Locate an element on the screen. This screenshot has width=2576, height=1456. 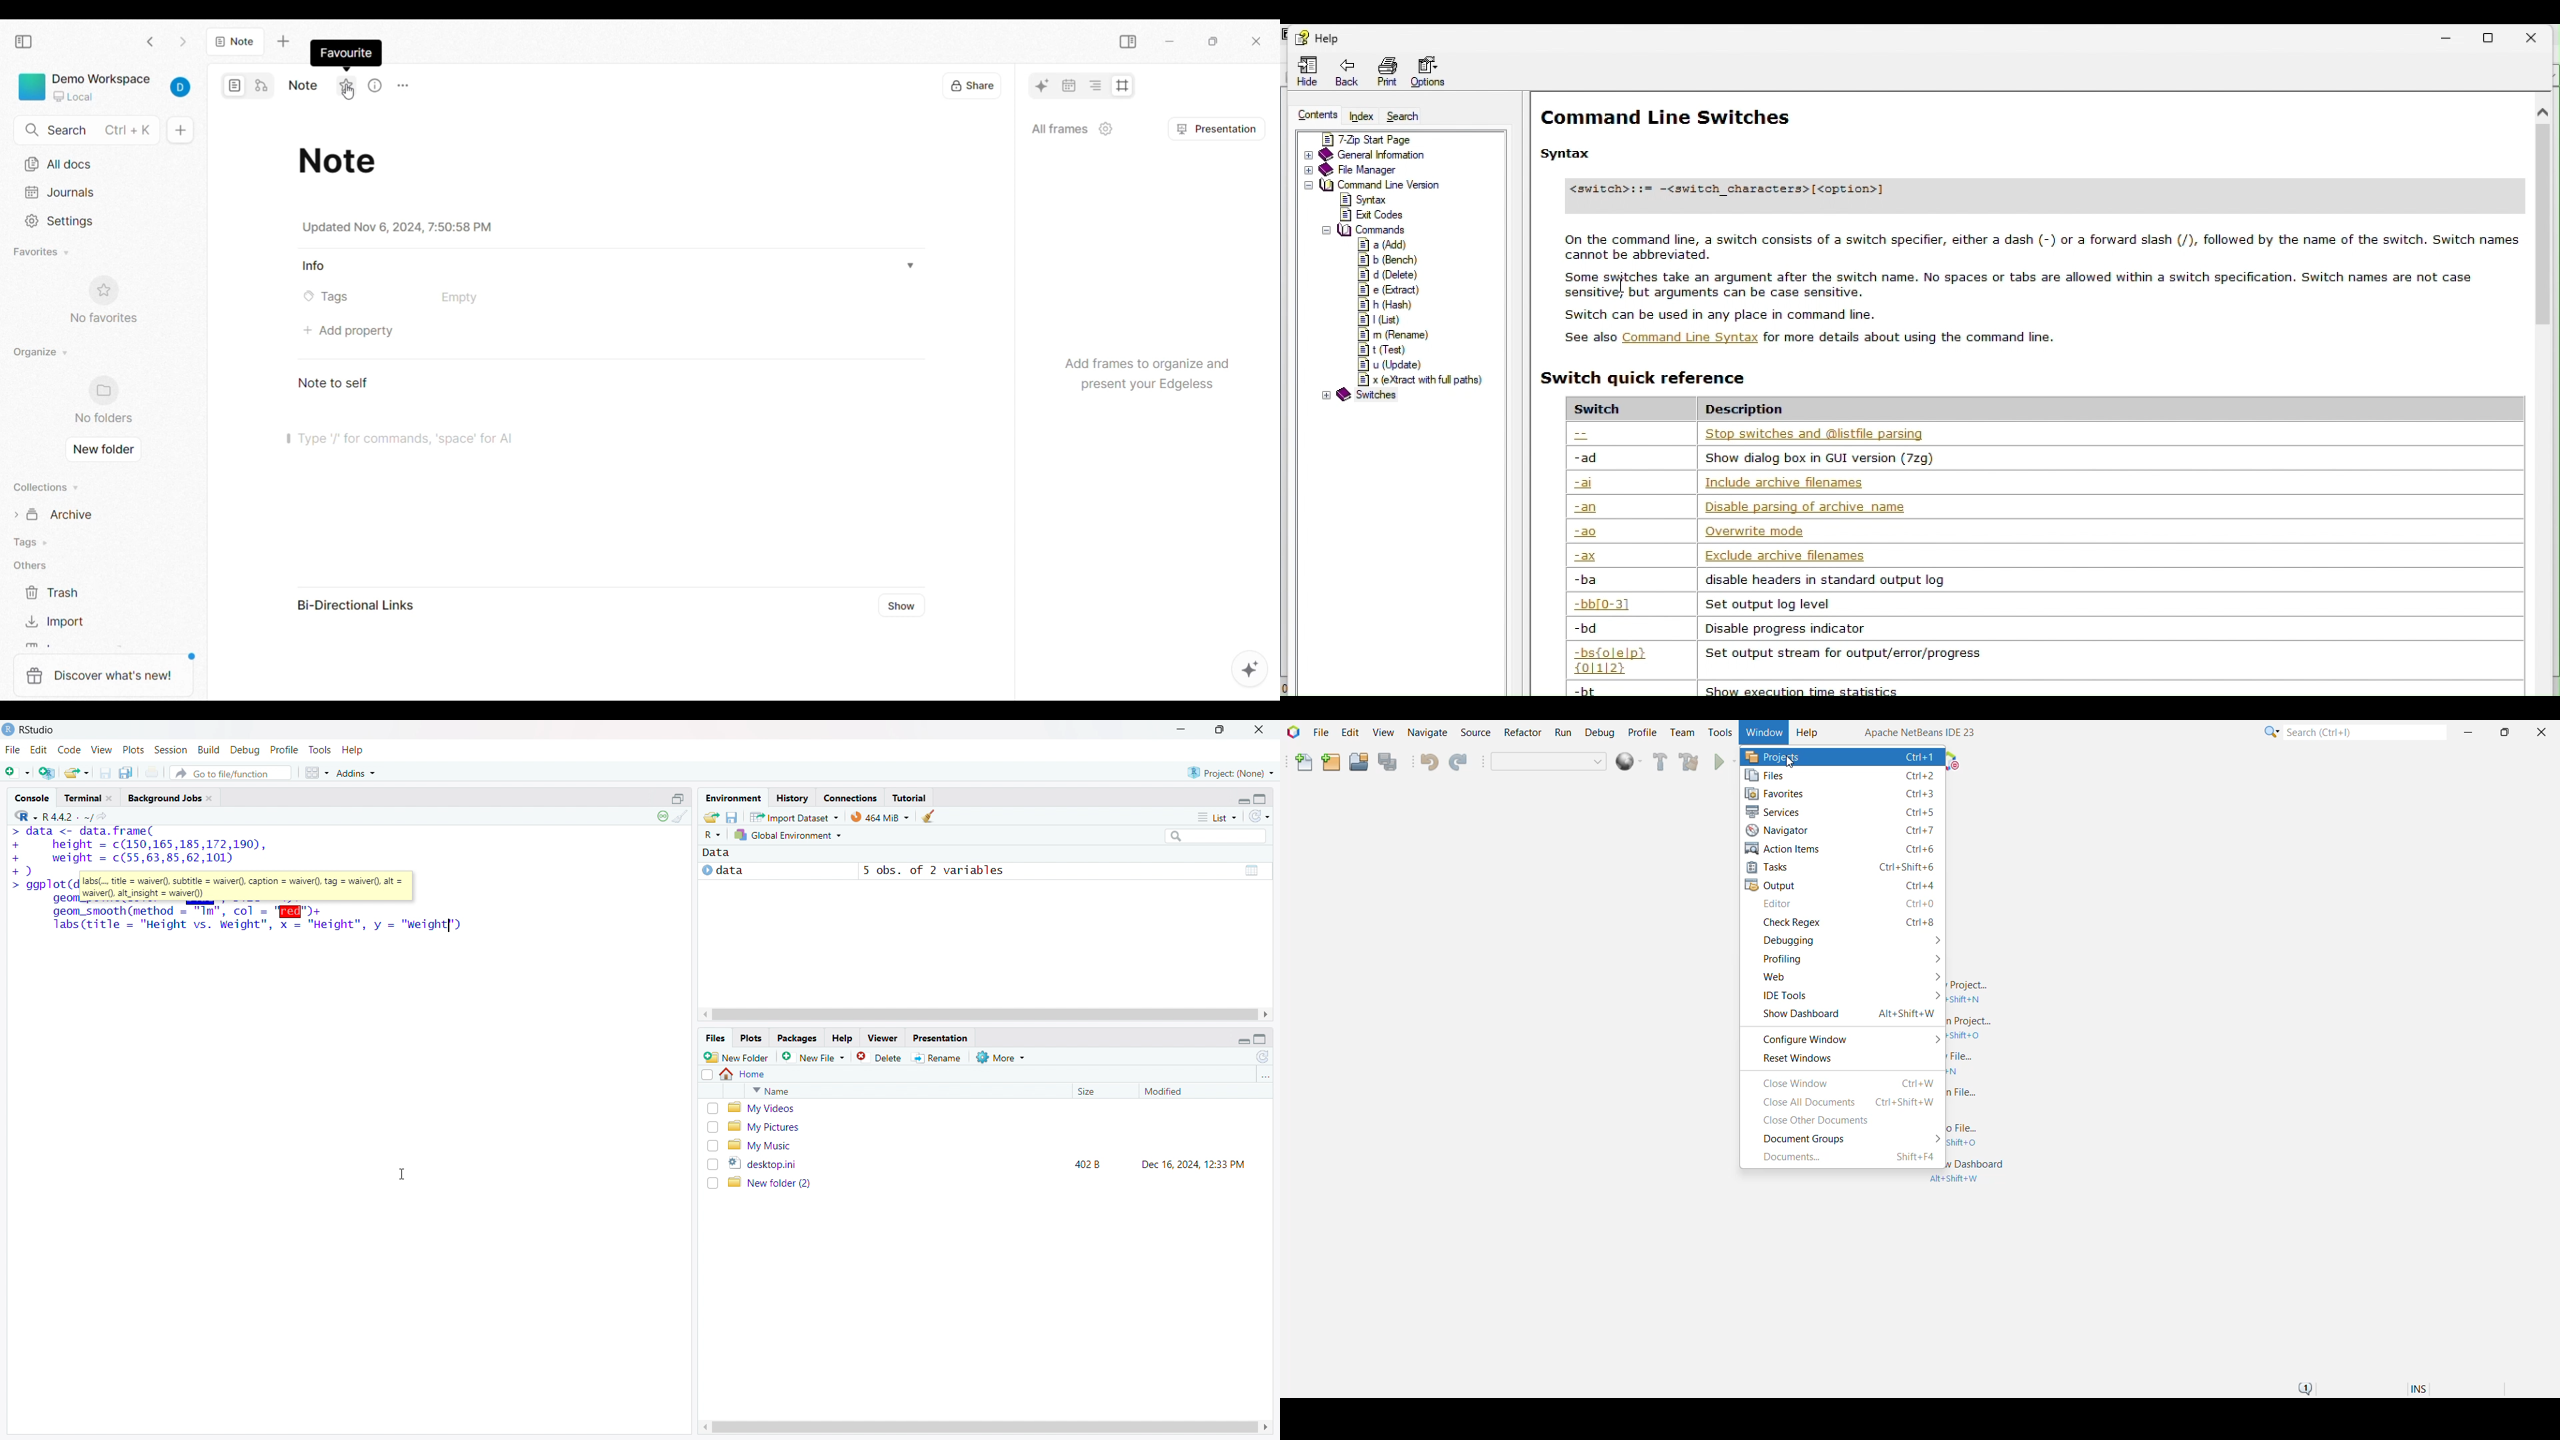
Minimize is located at coordinates (1169, 41).